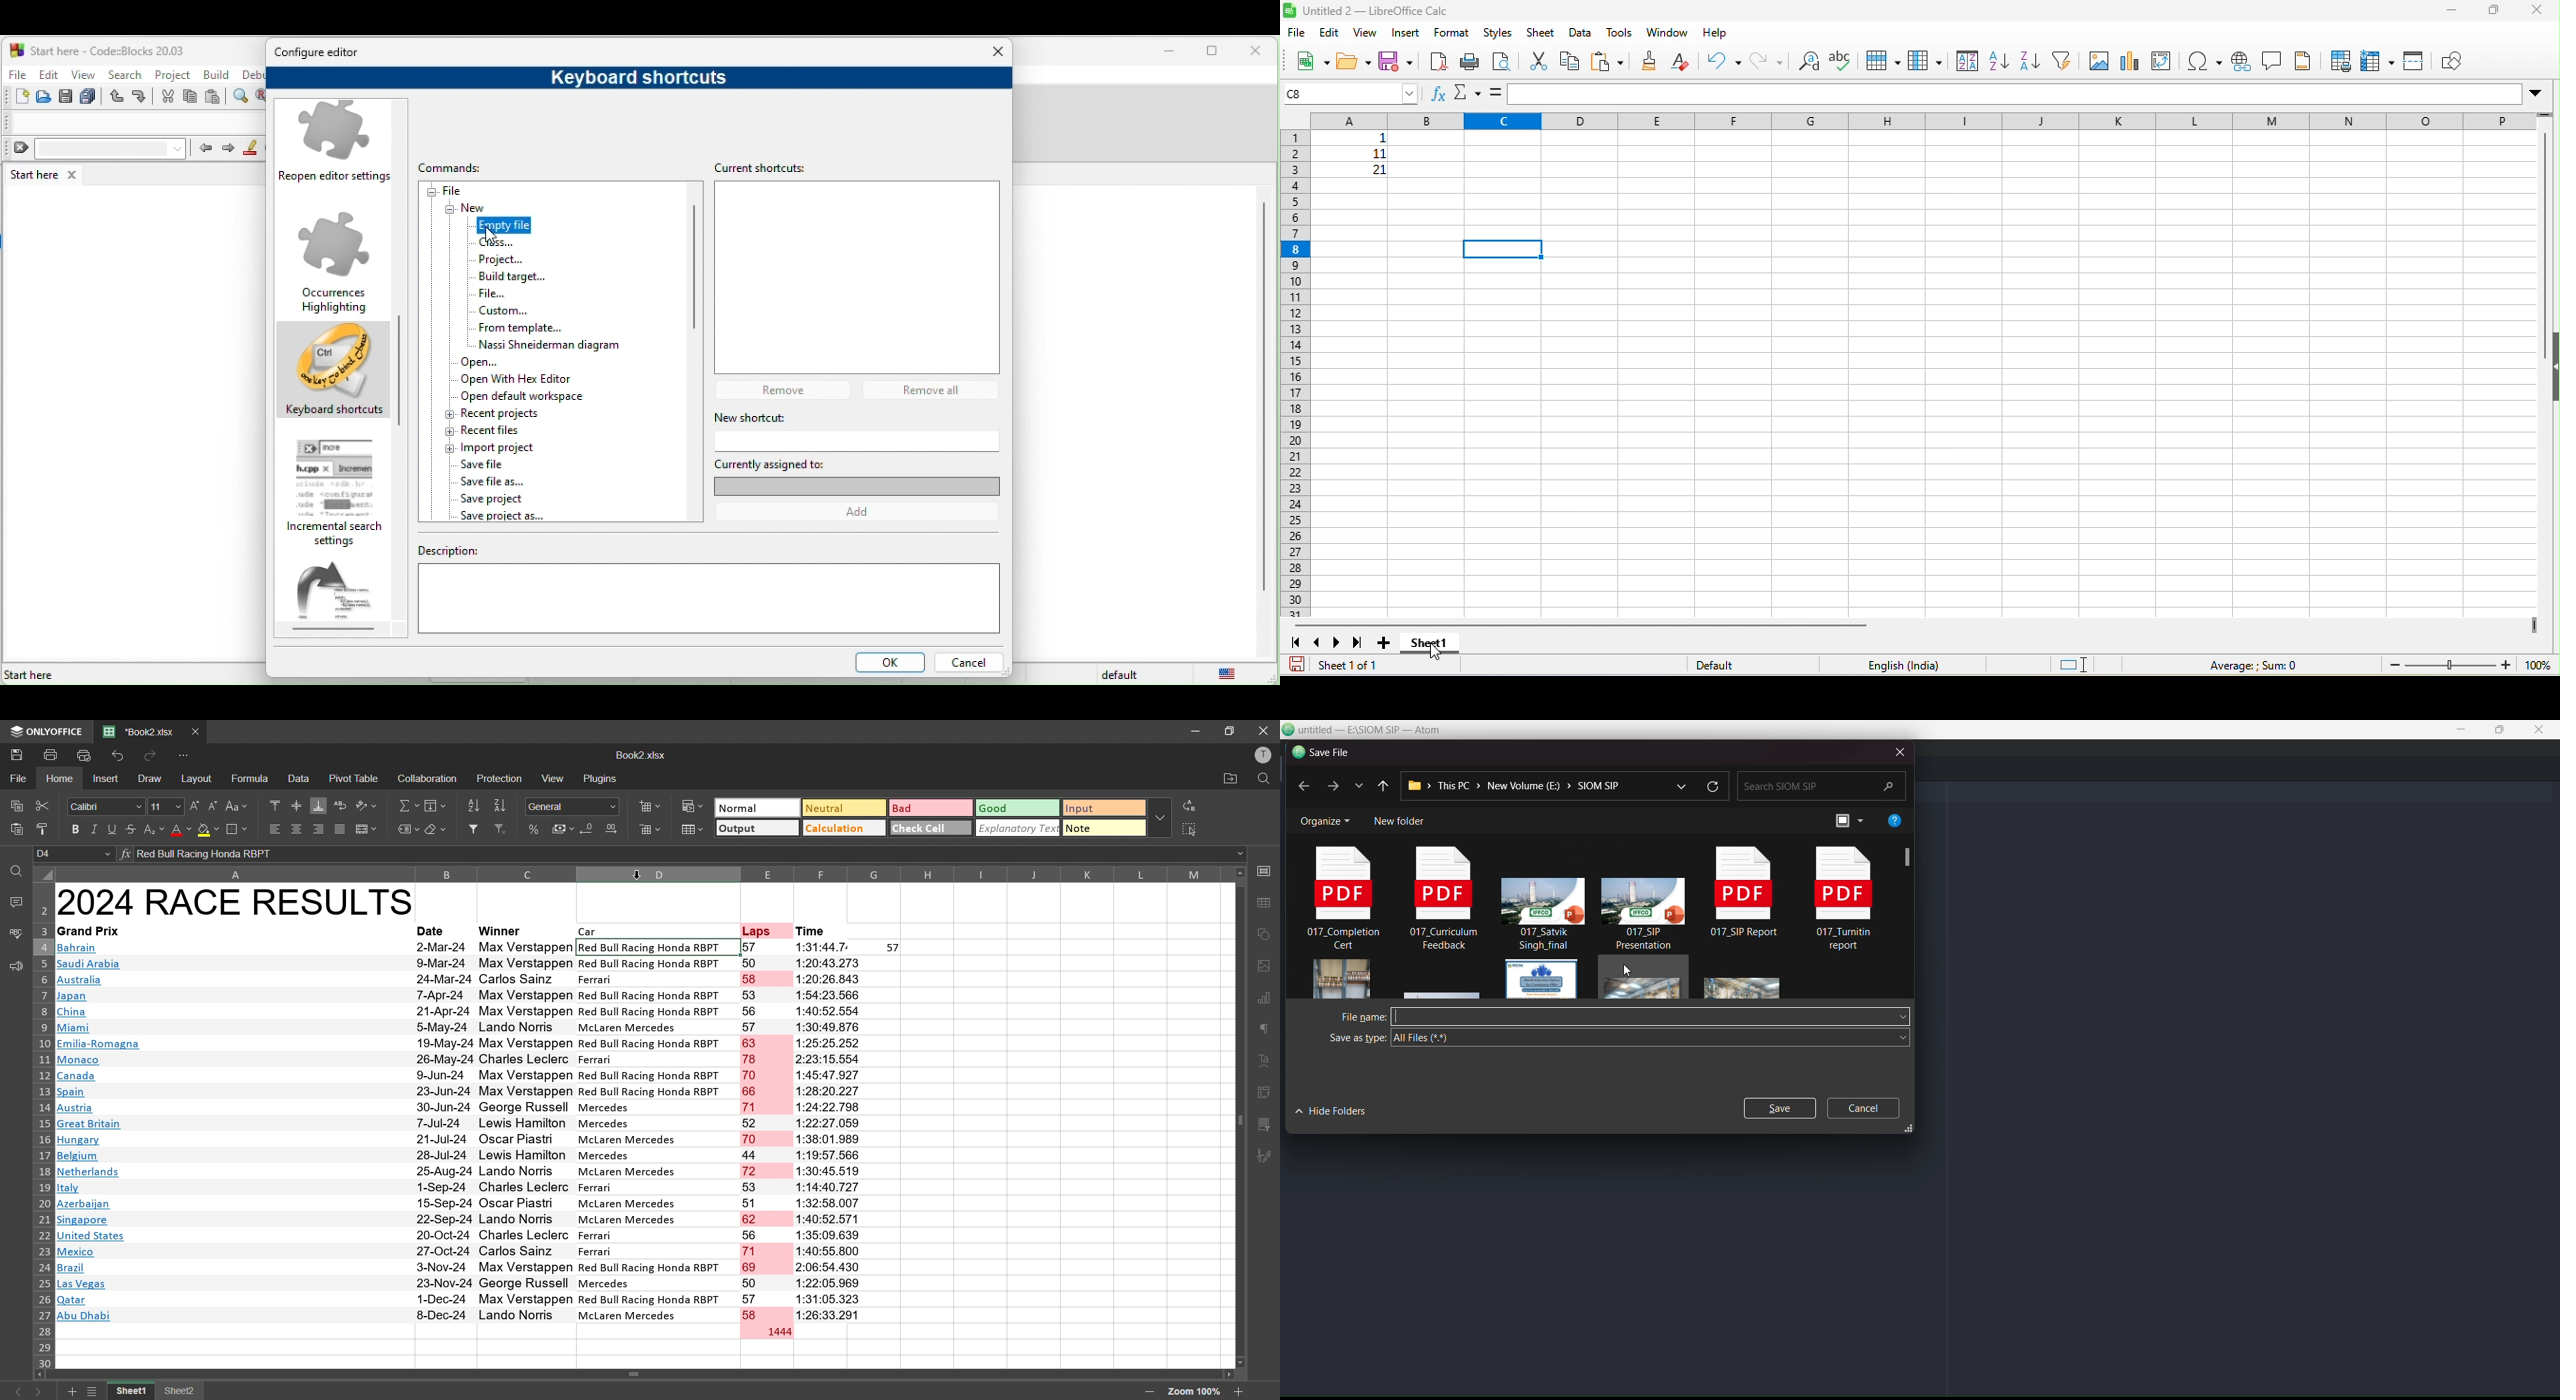  What do you see at coordinates (535, 830) in the screenshot?
I see `percent` at bounding box center [535, 830].